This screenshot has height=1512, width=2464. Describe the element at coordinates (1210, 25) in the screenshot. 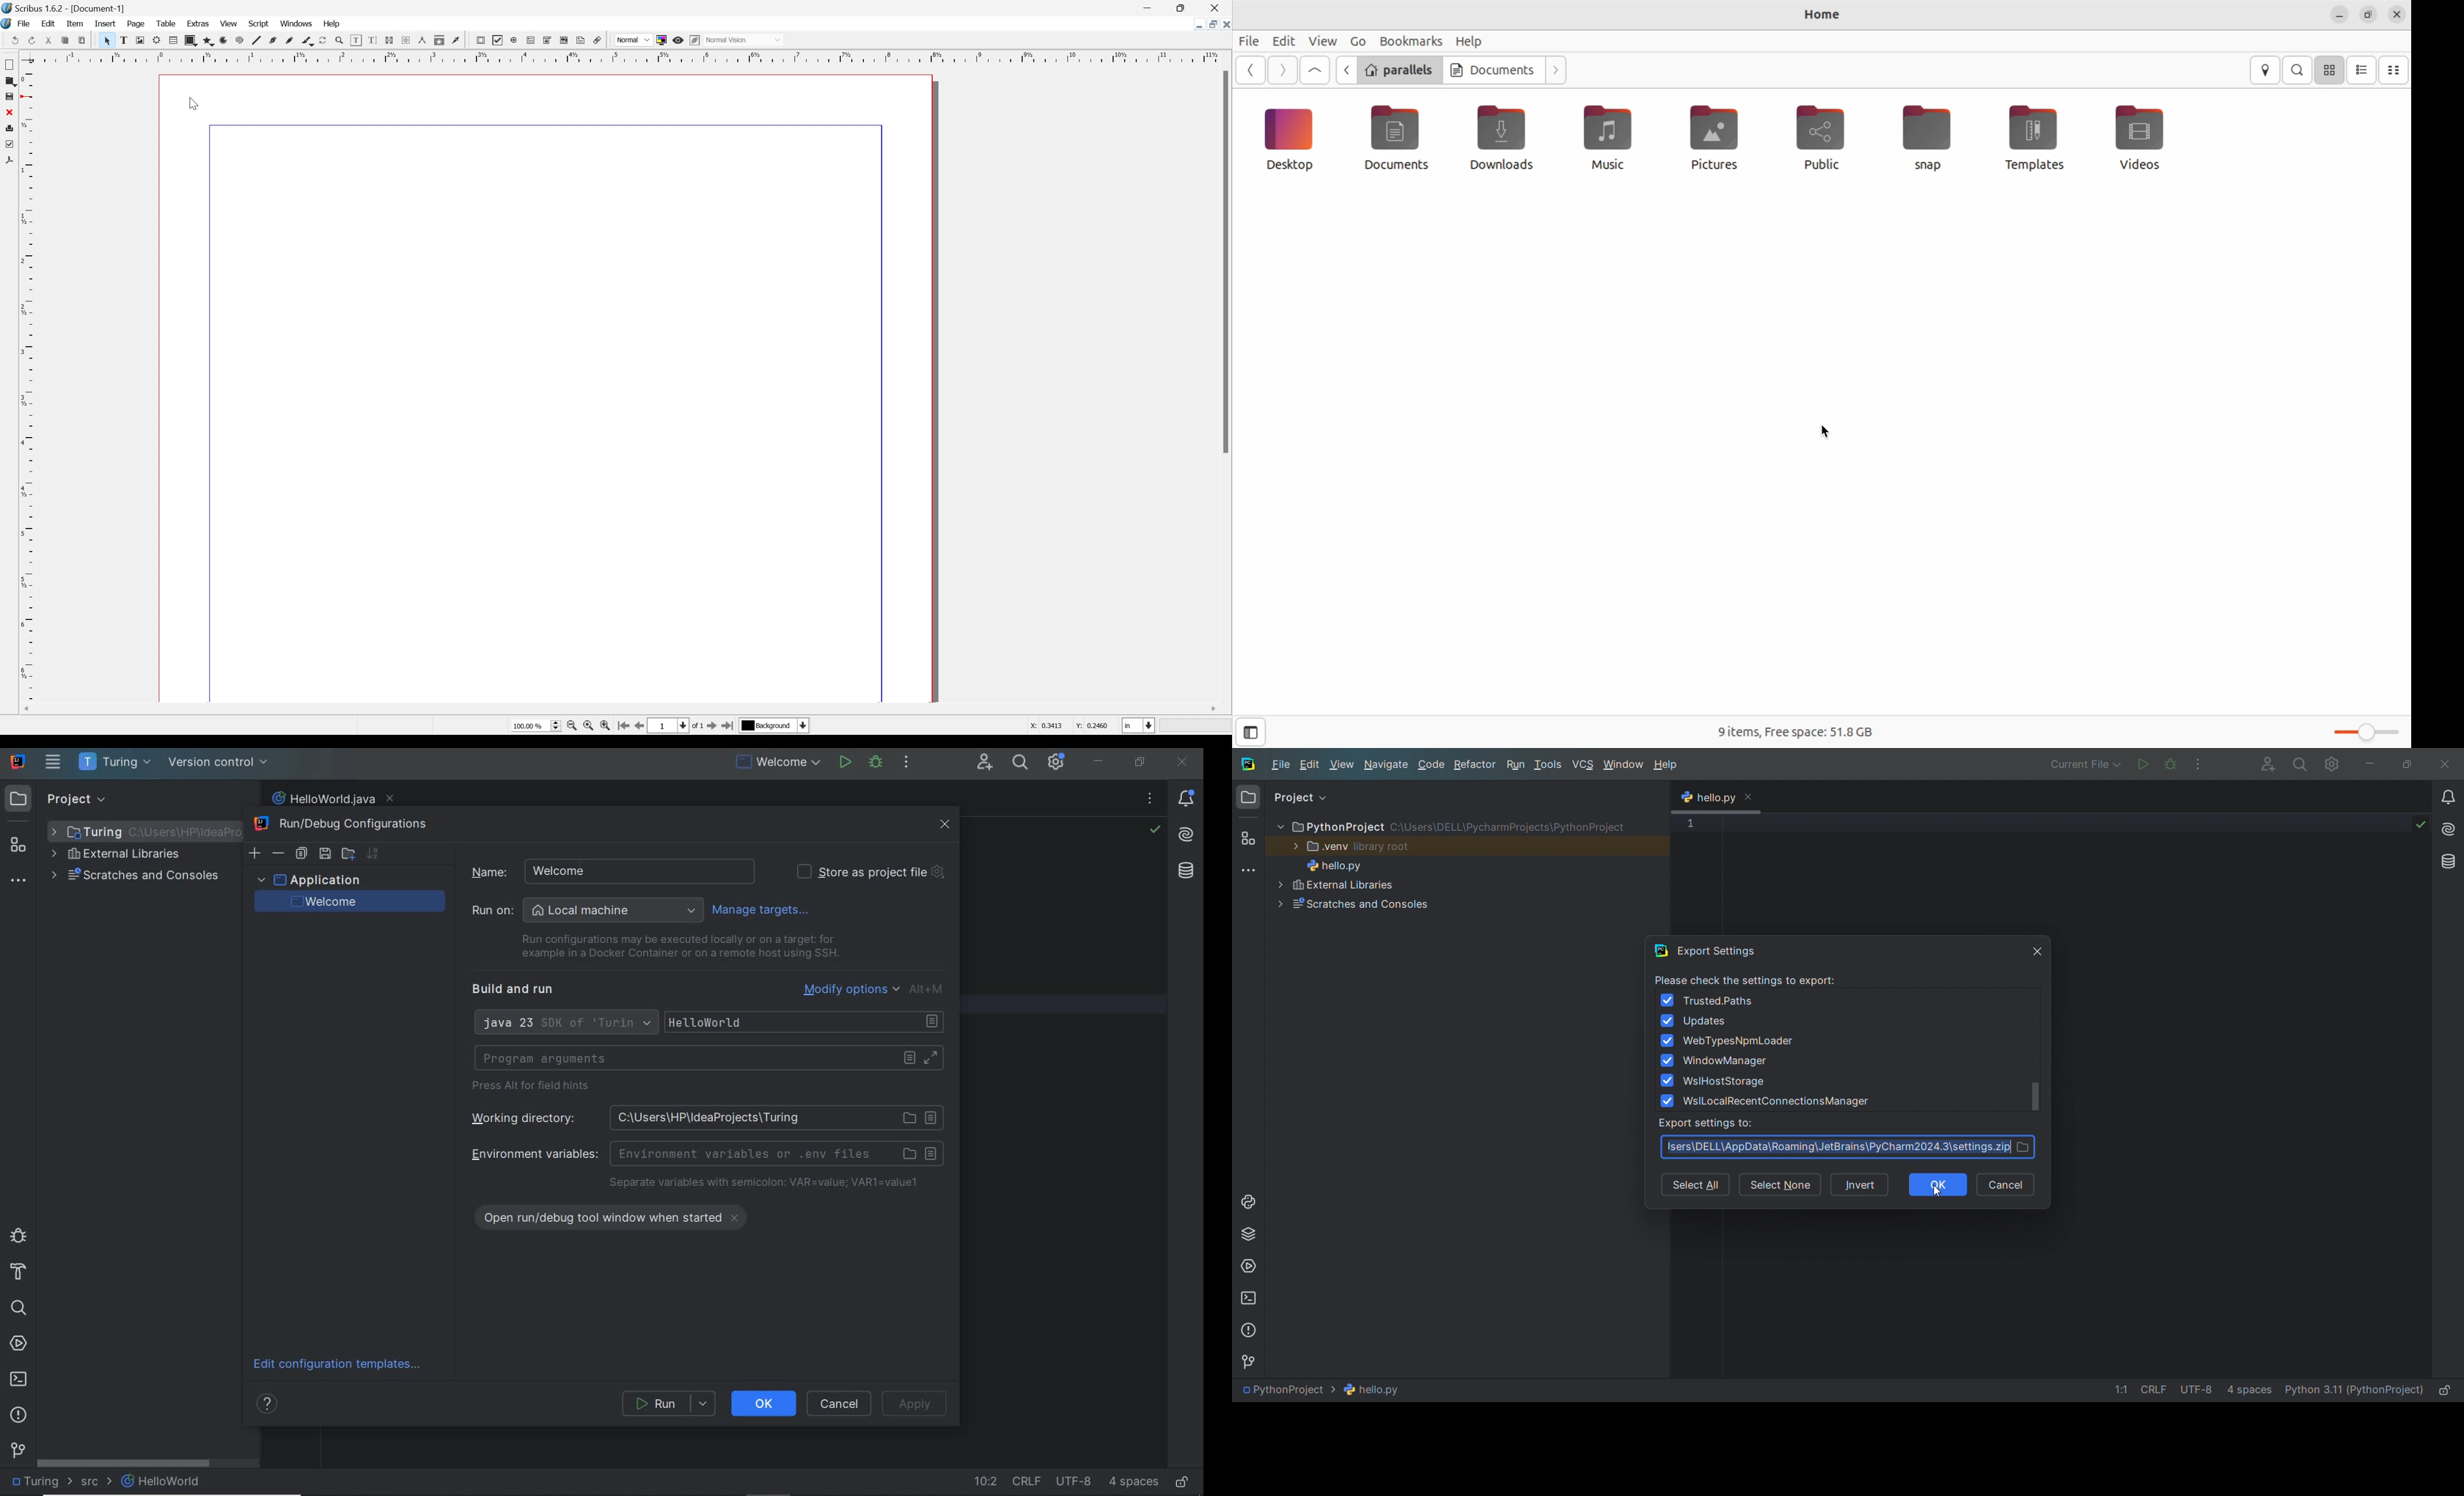

I see `restore down` at that location.